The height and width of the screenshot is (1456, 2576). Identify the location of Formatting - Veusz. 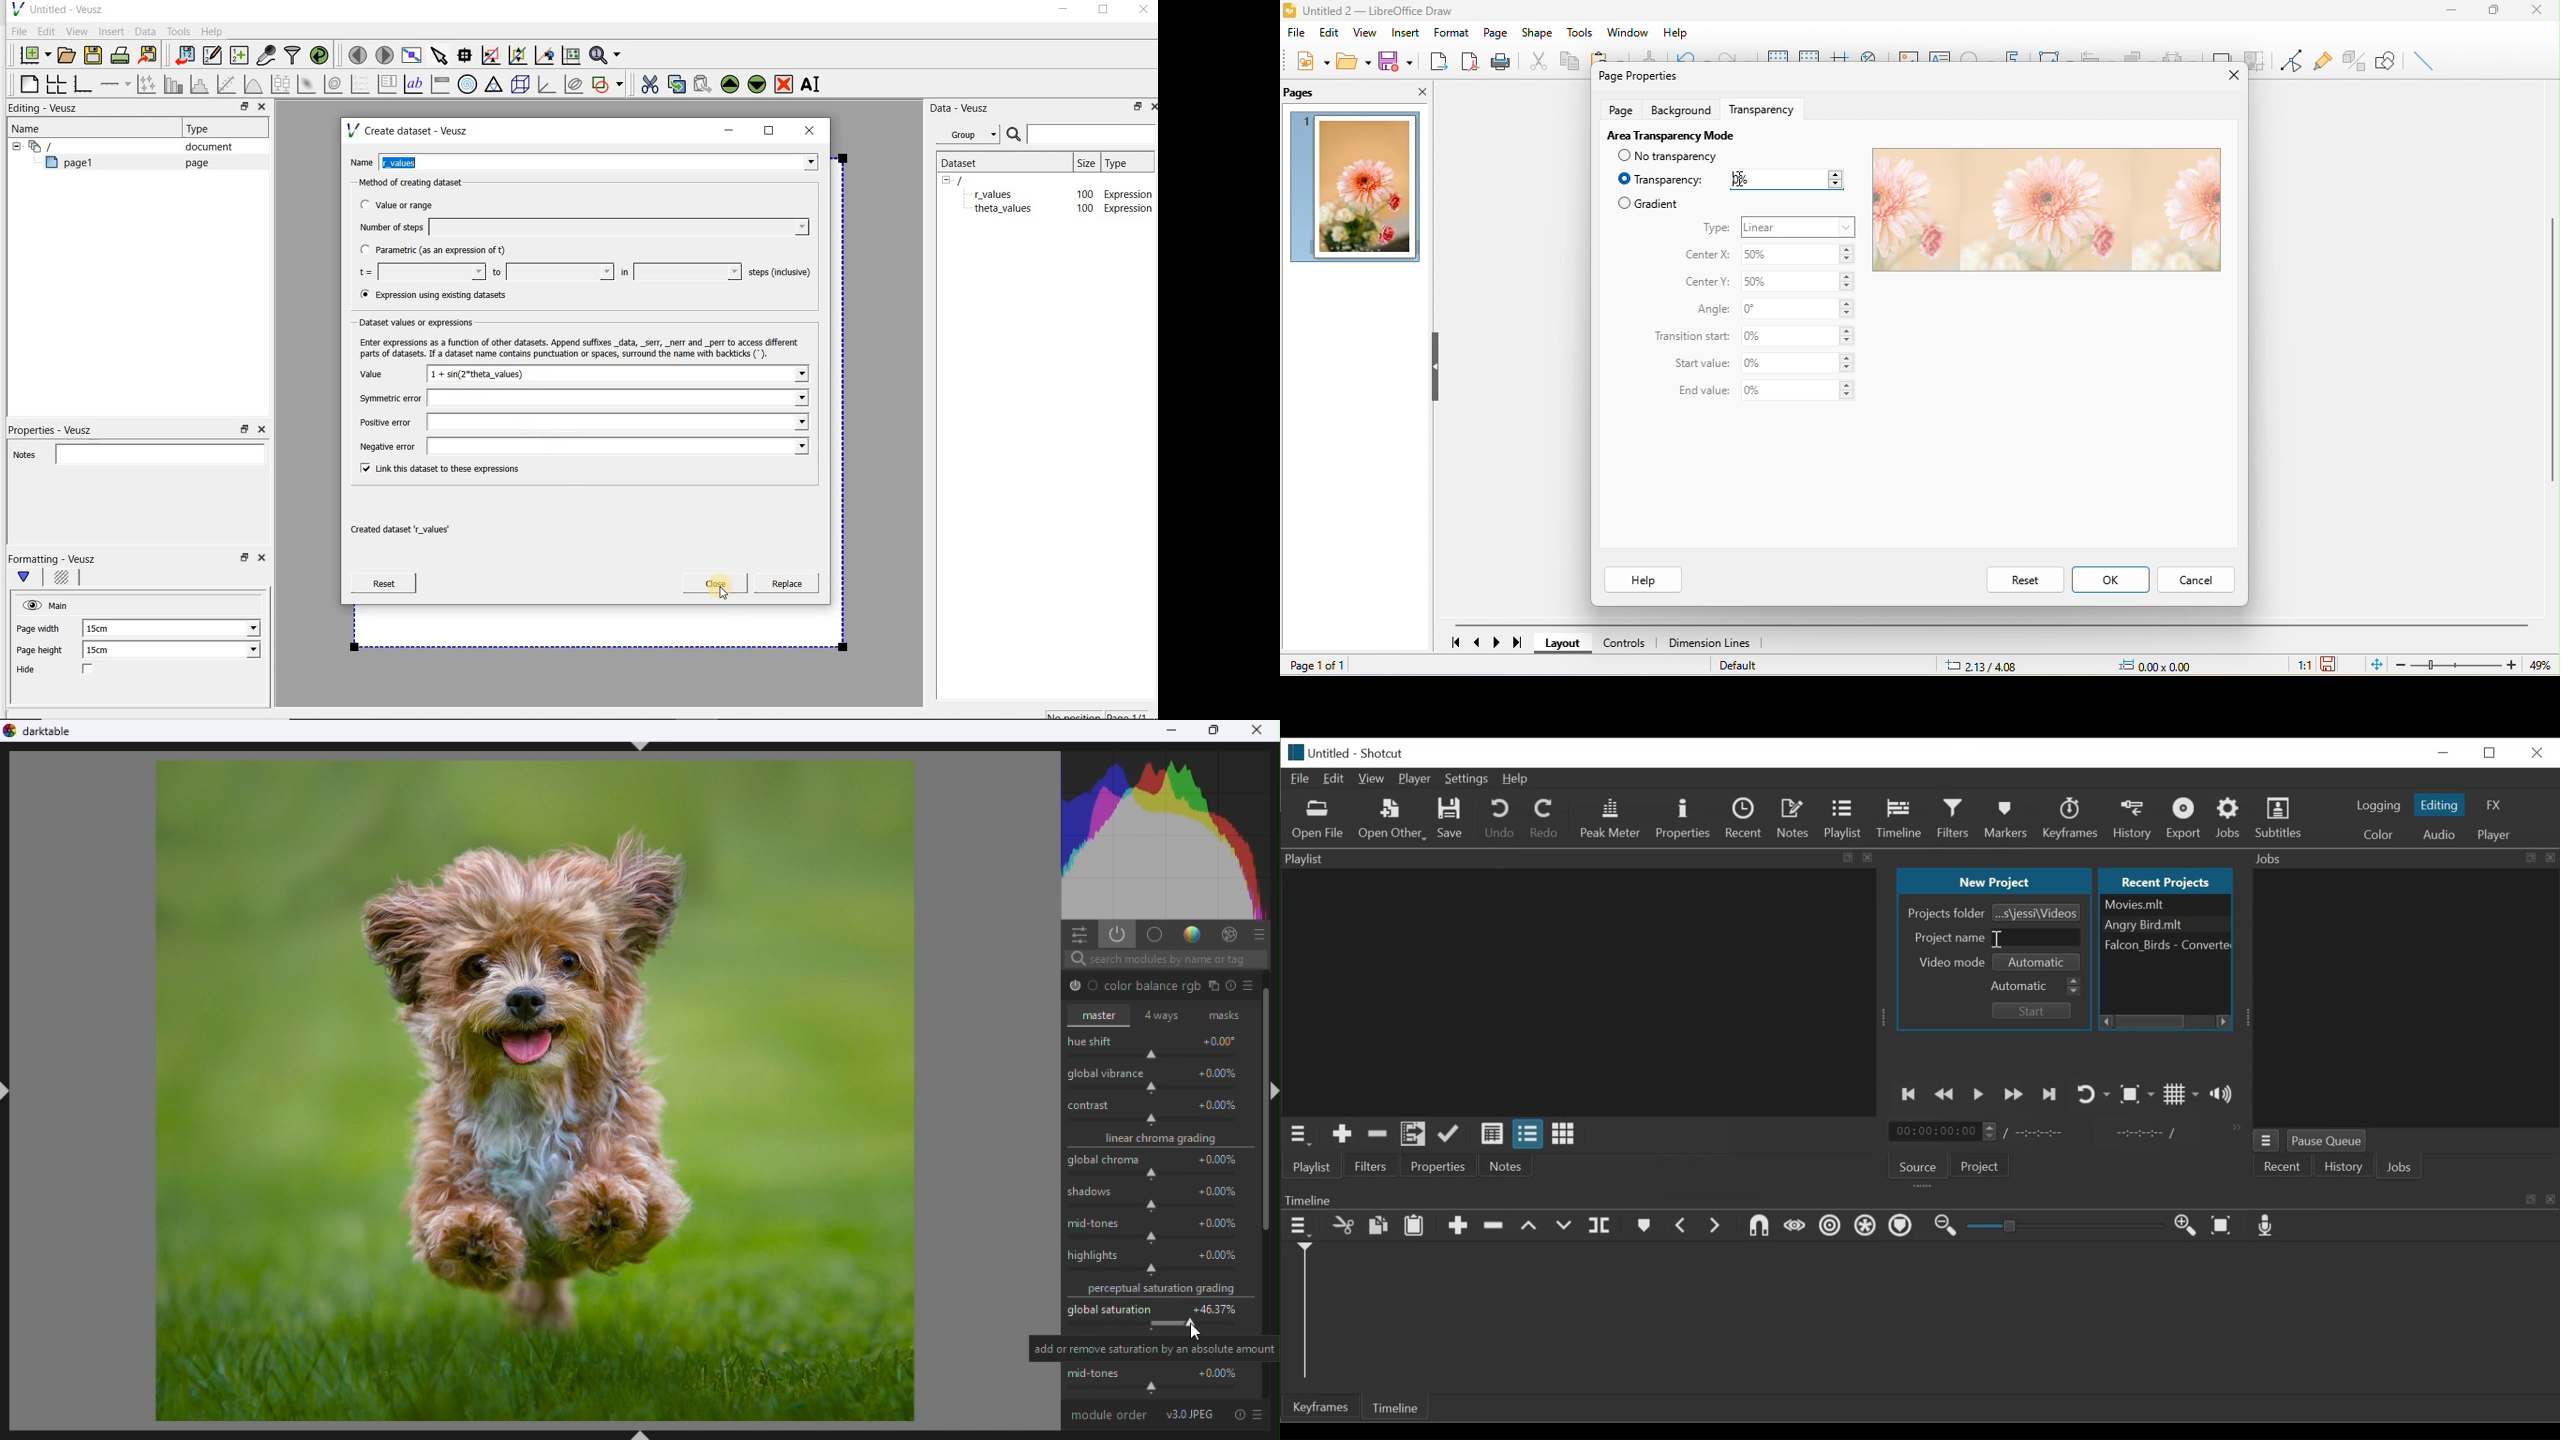
(54, 559).